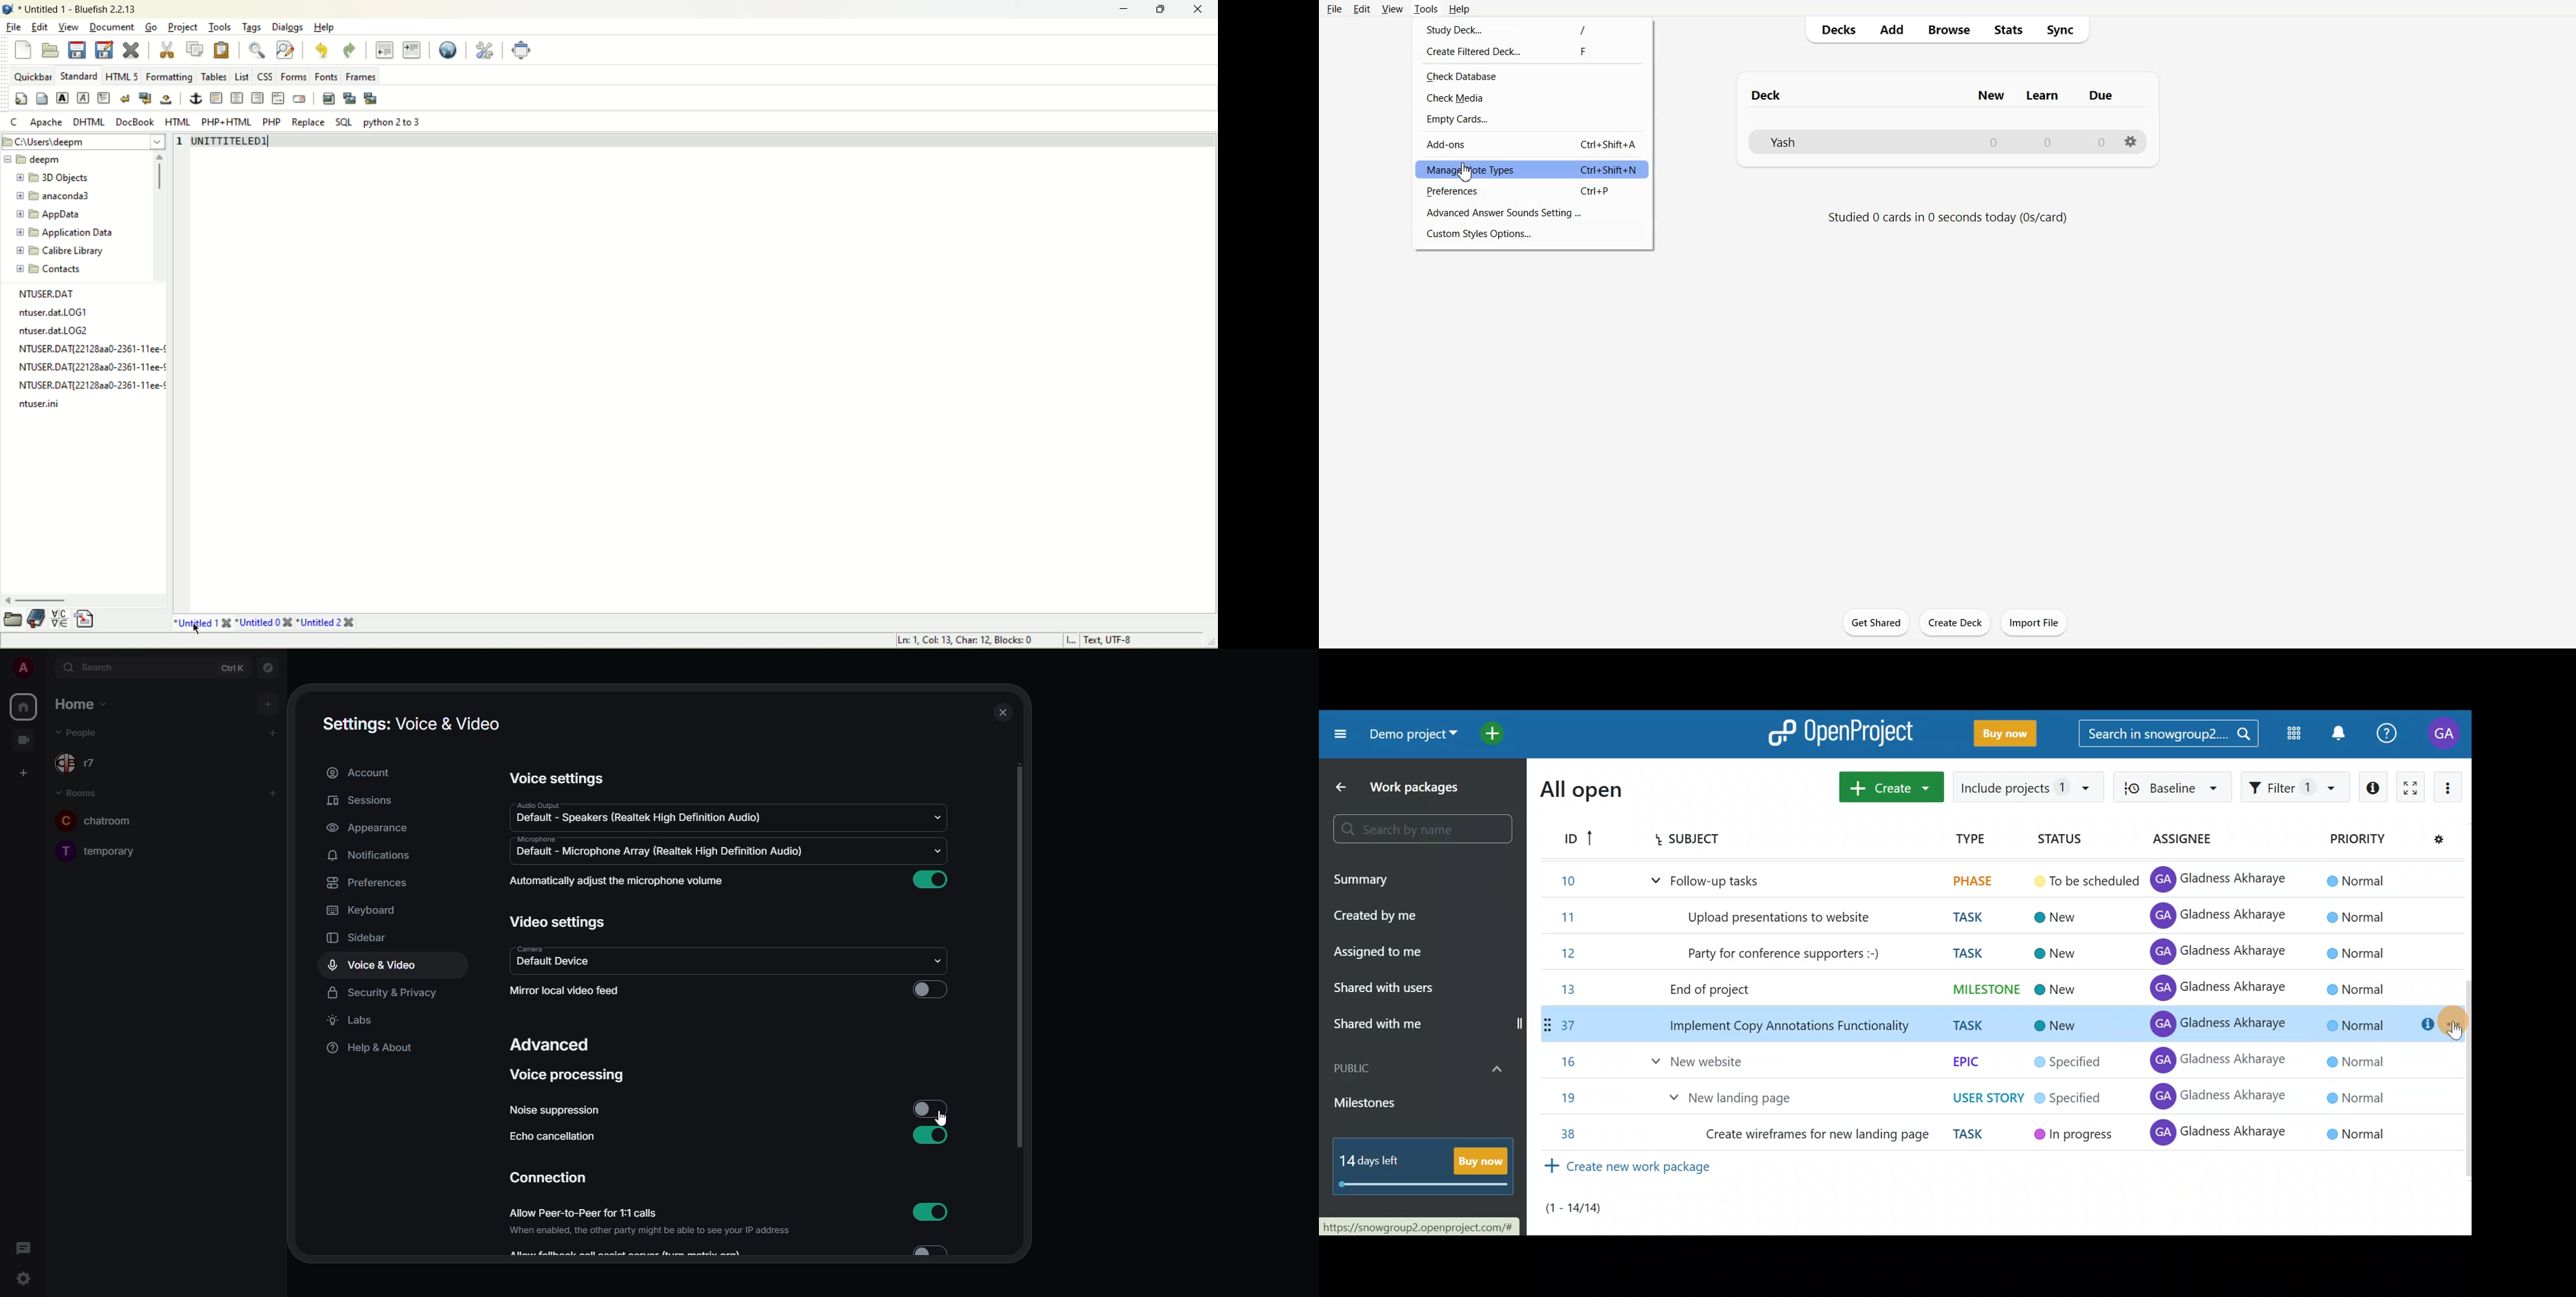 This screenshot has height=1316, width=2576. Describe the element at coordinates (2068, 1063) in the screenshot. I see `Specified` at that location.